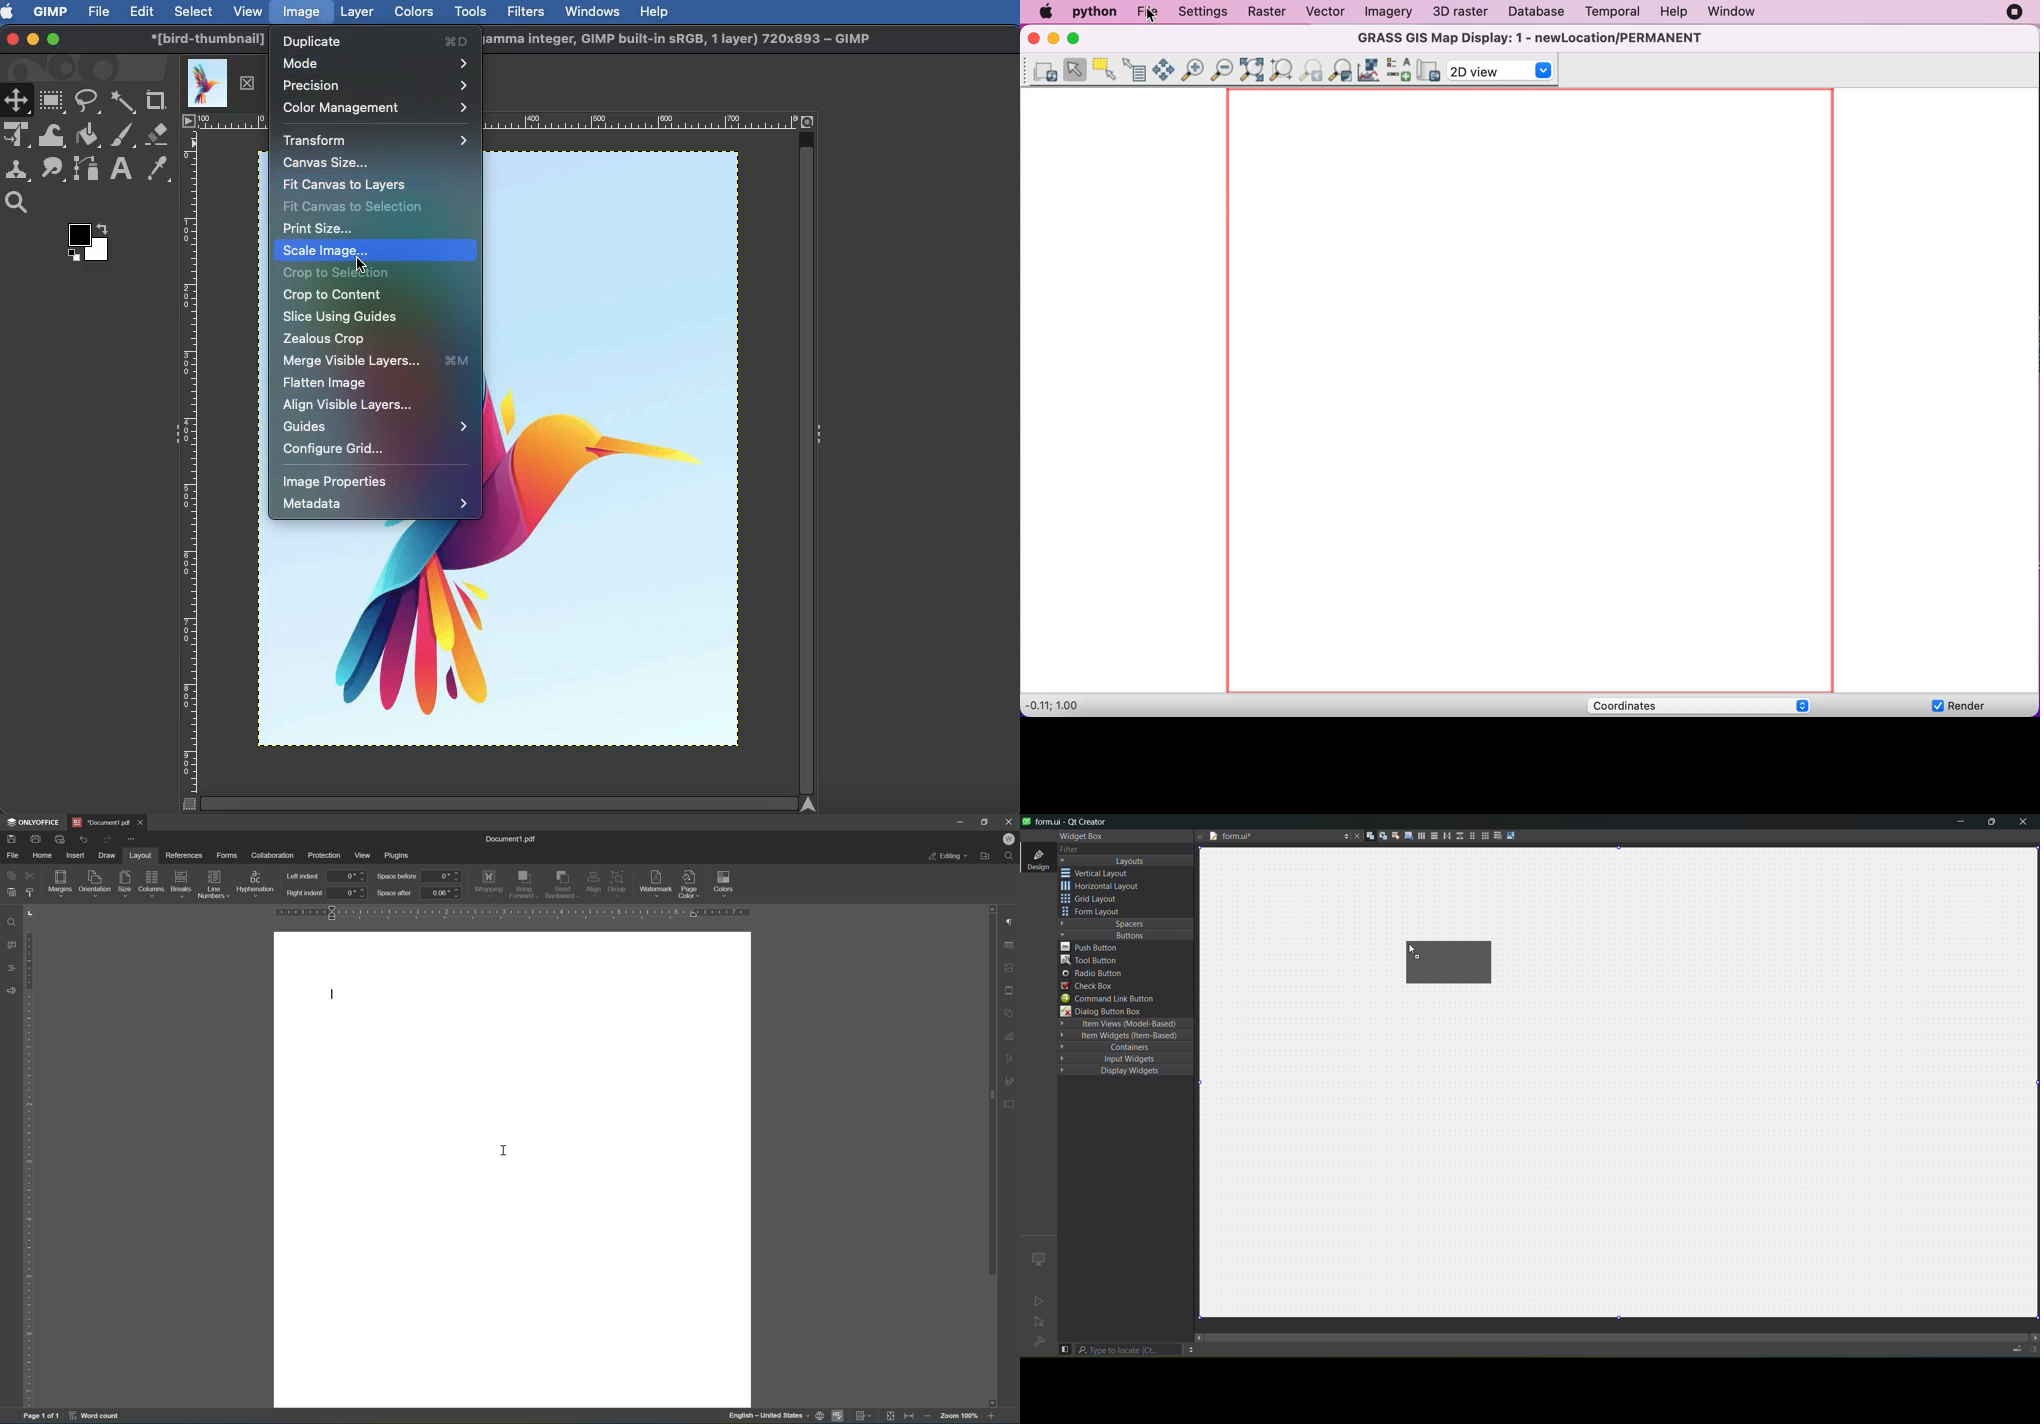 This screenshot has height=1428, width=2044. I want to click on hypernation, so click(257, 882).